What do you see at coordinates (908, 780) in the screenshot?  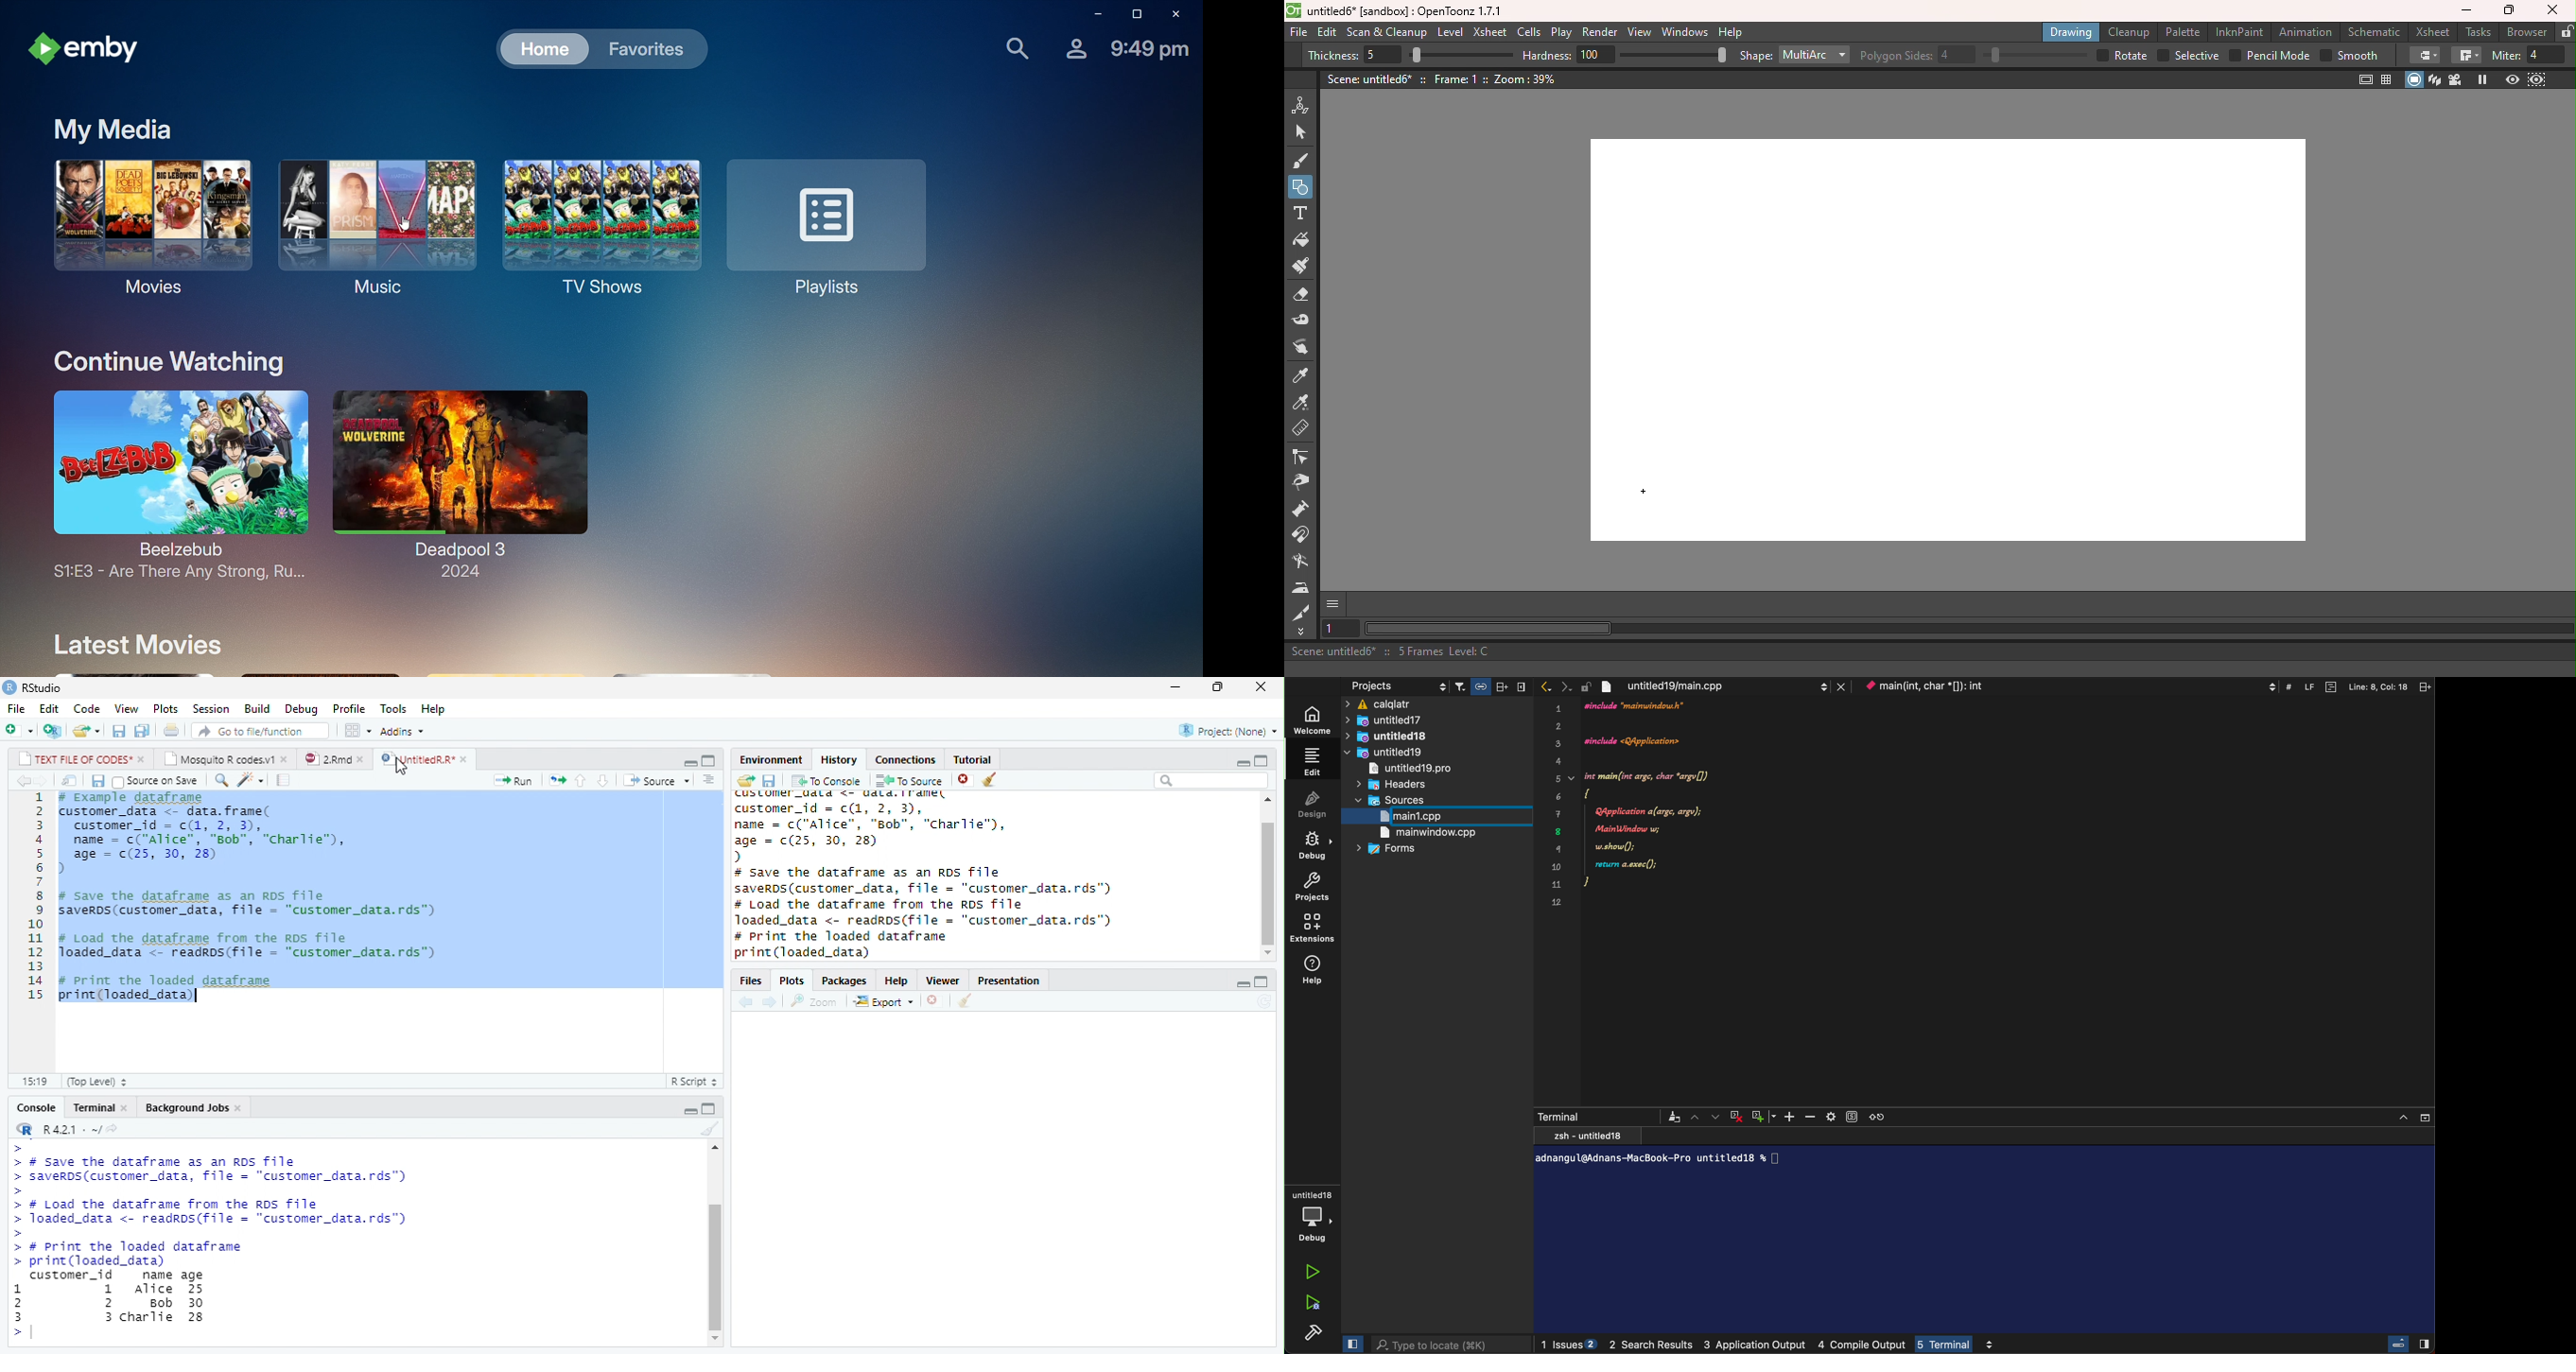 I see `To Source` at bounding box center [908, 780].